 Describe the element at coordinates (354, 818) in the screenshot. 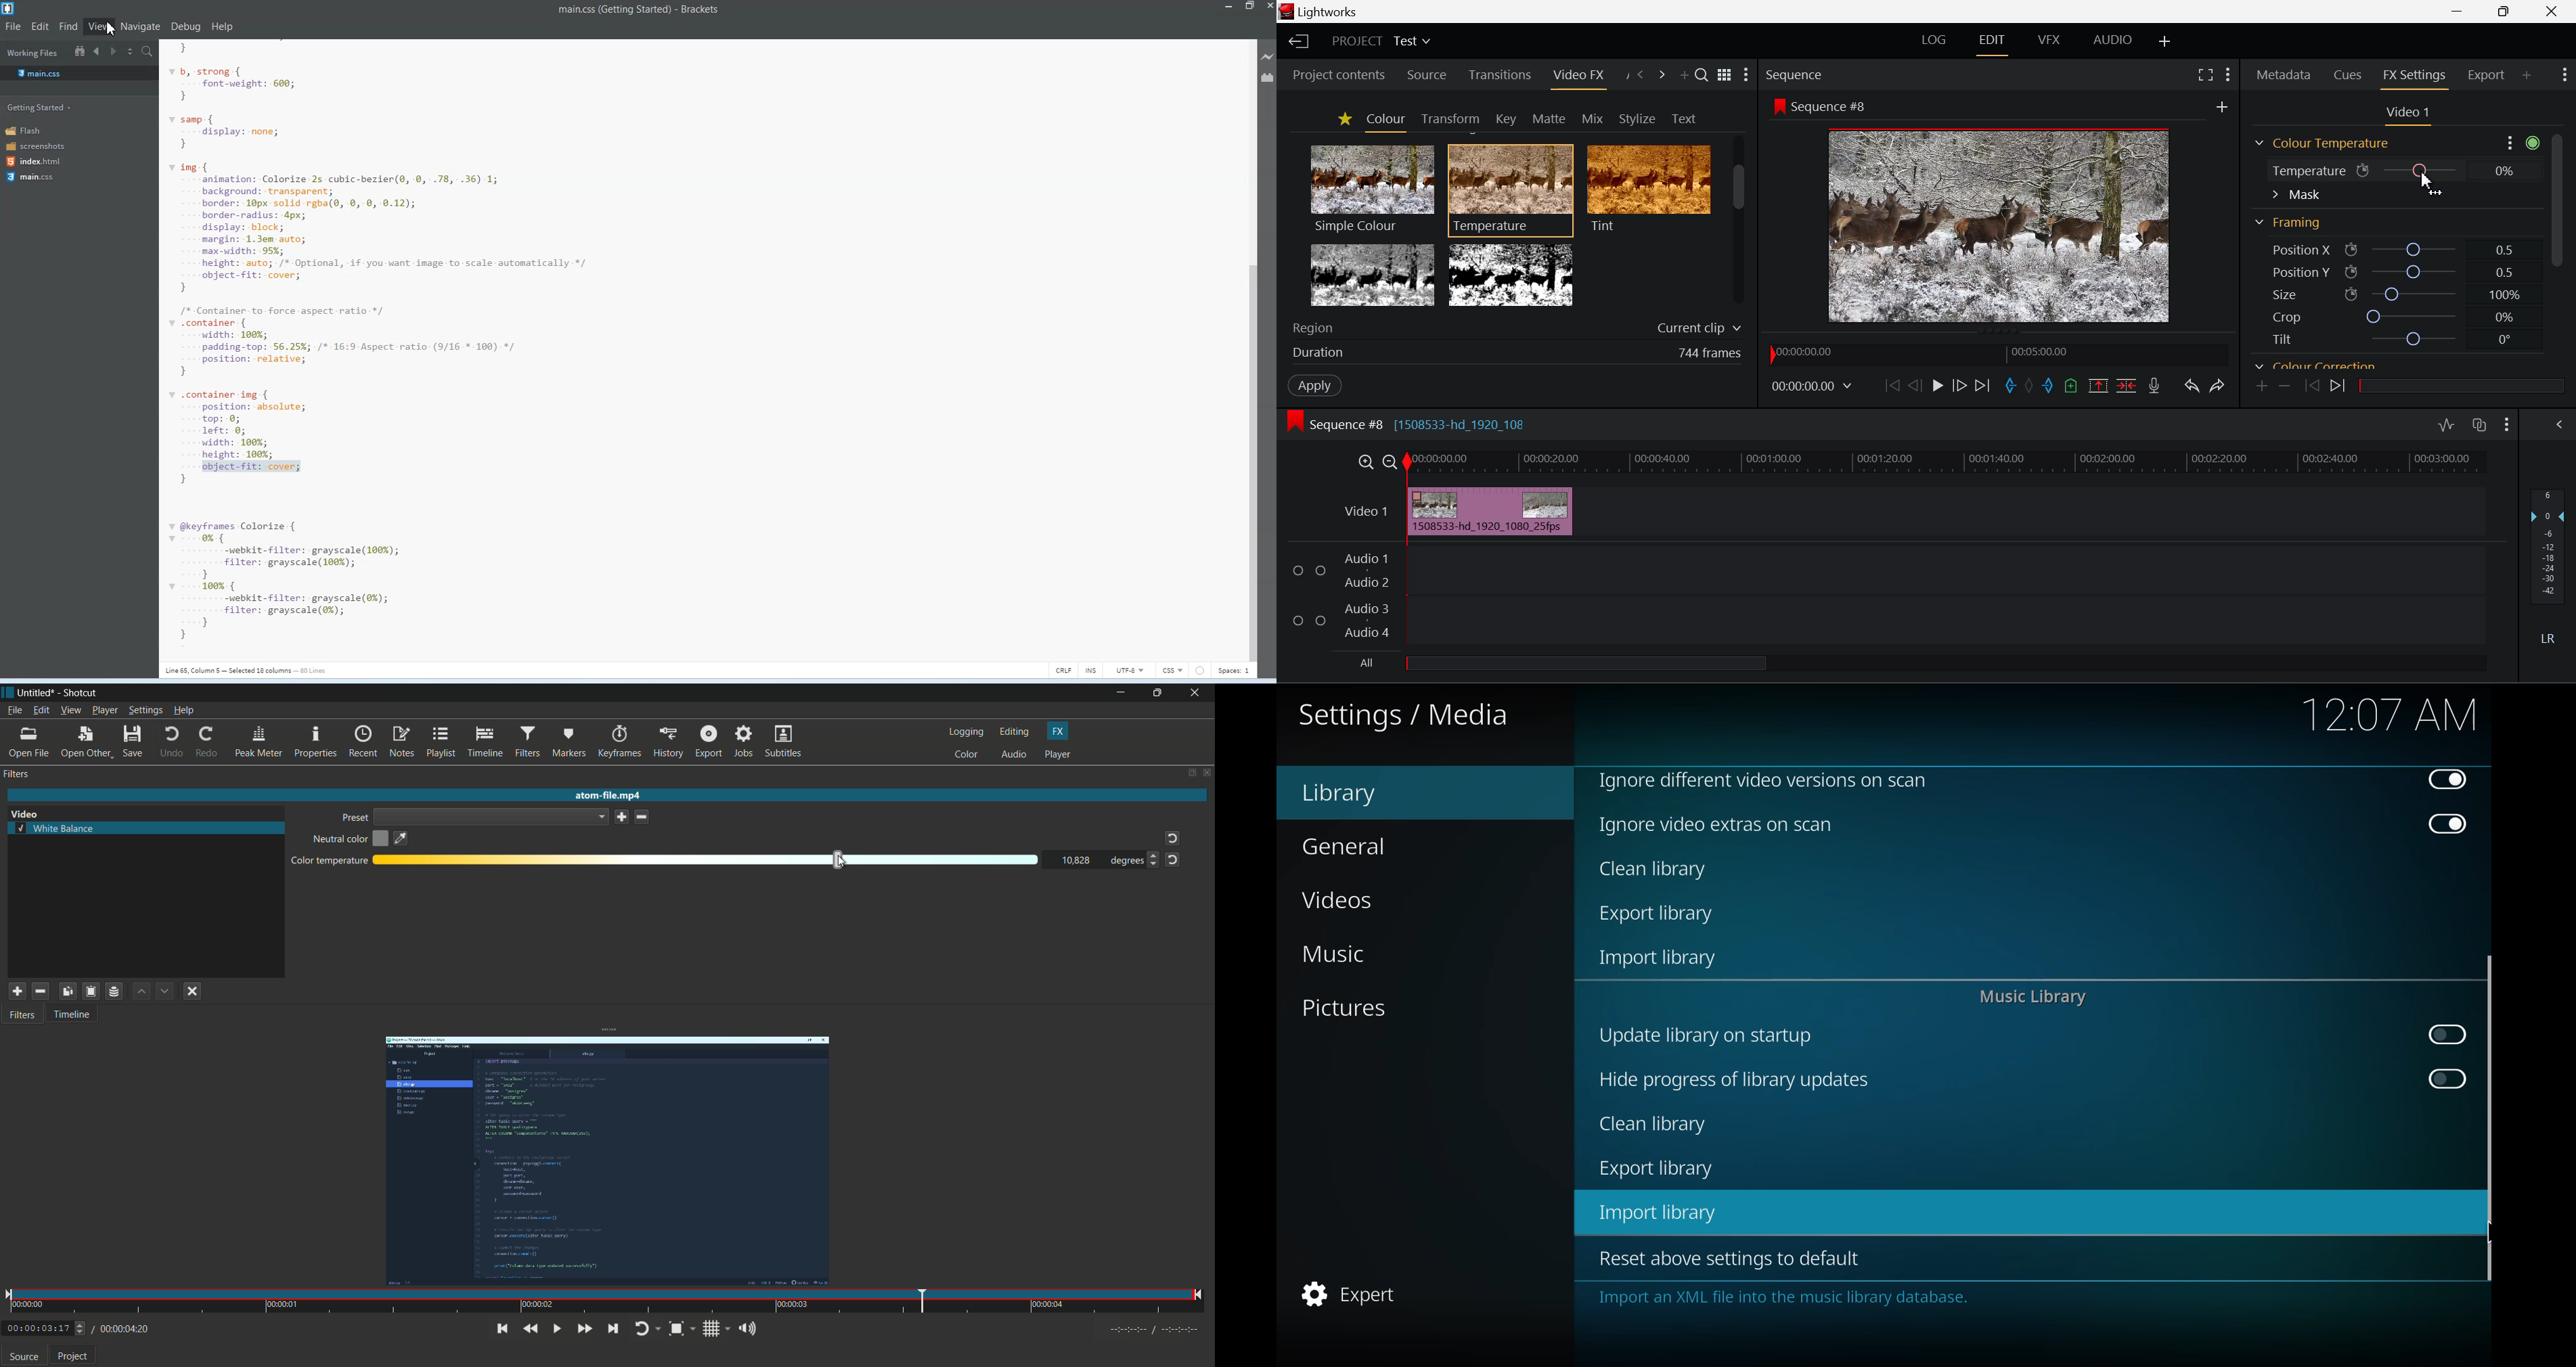

I see `preset` at that location.